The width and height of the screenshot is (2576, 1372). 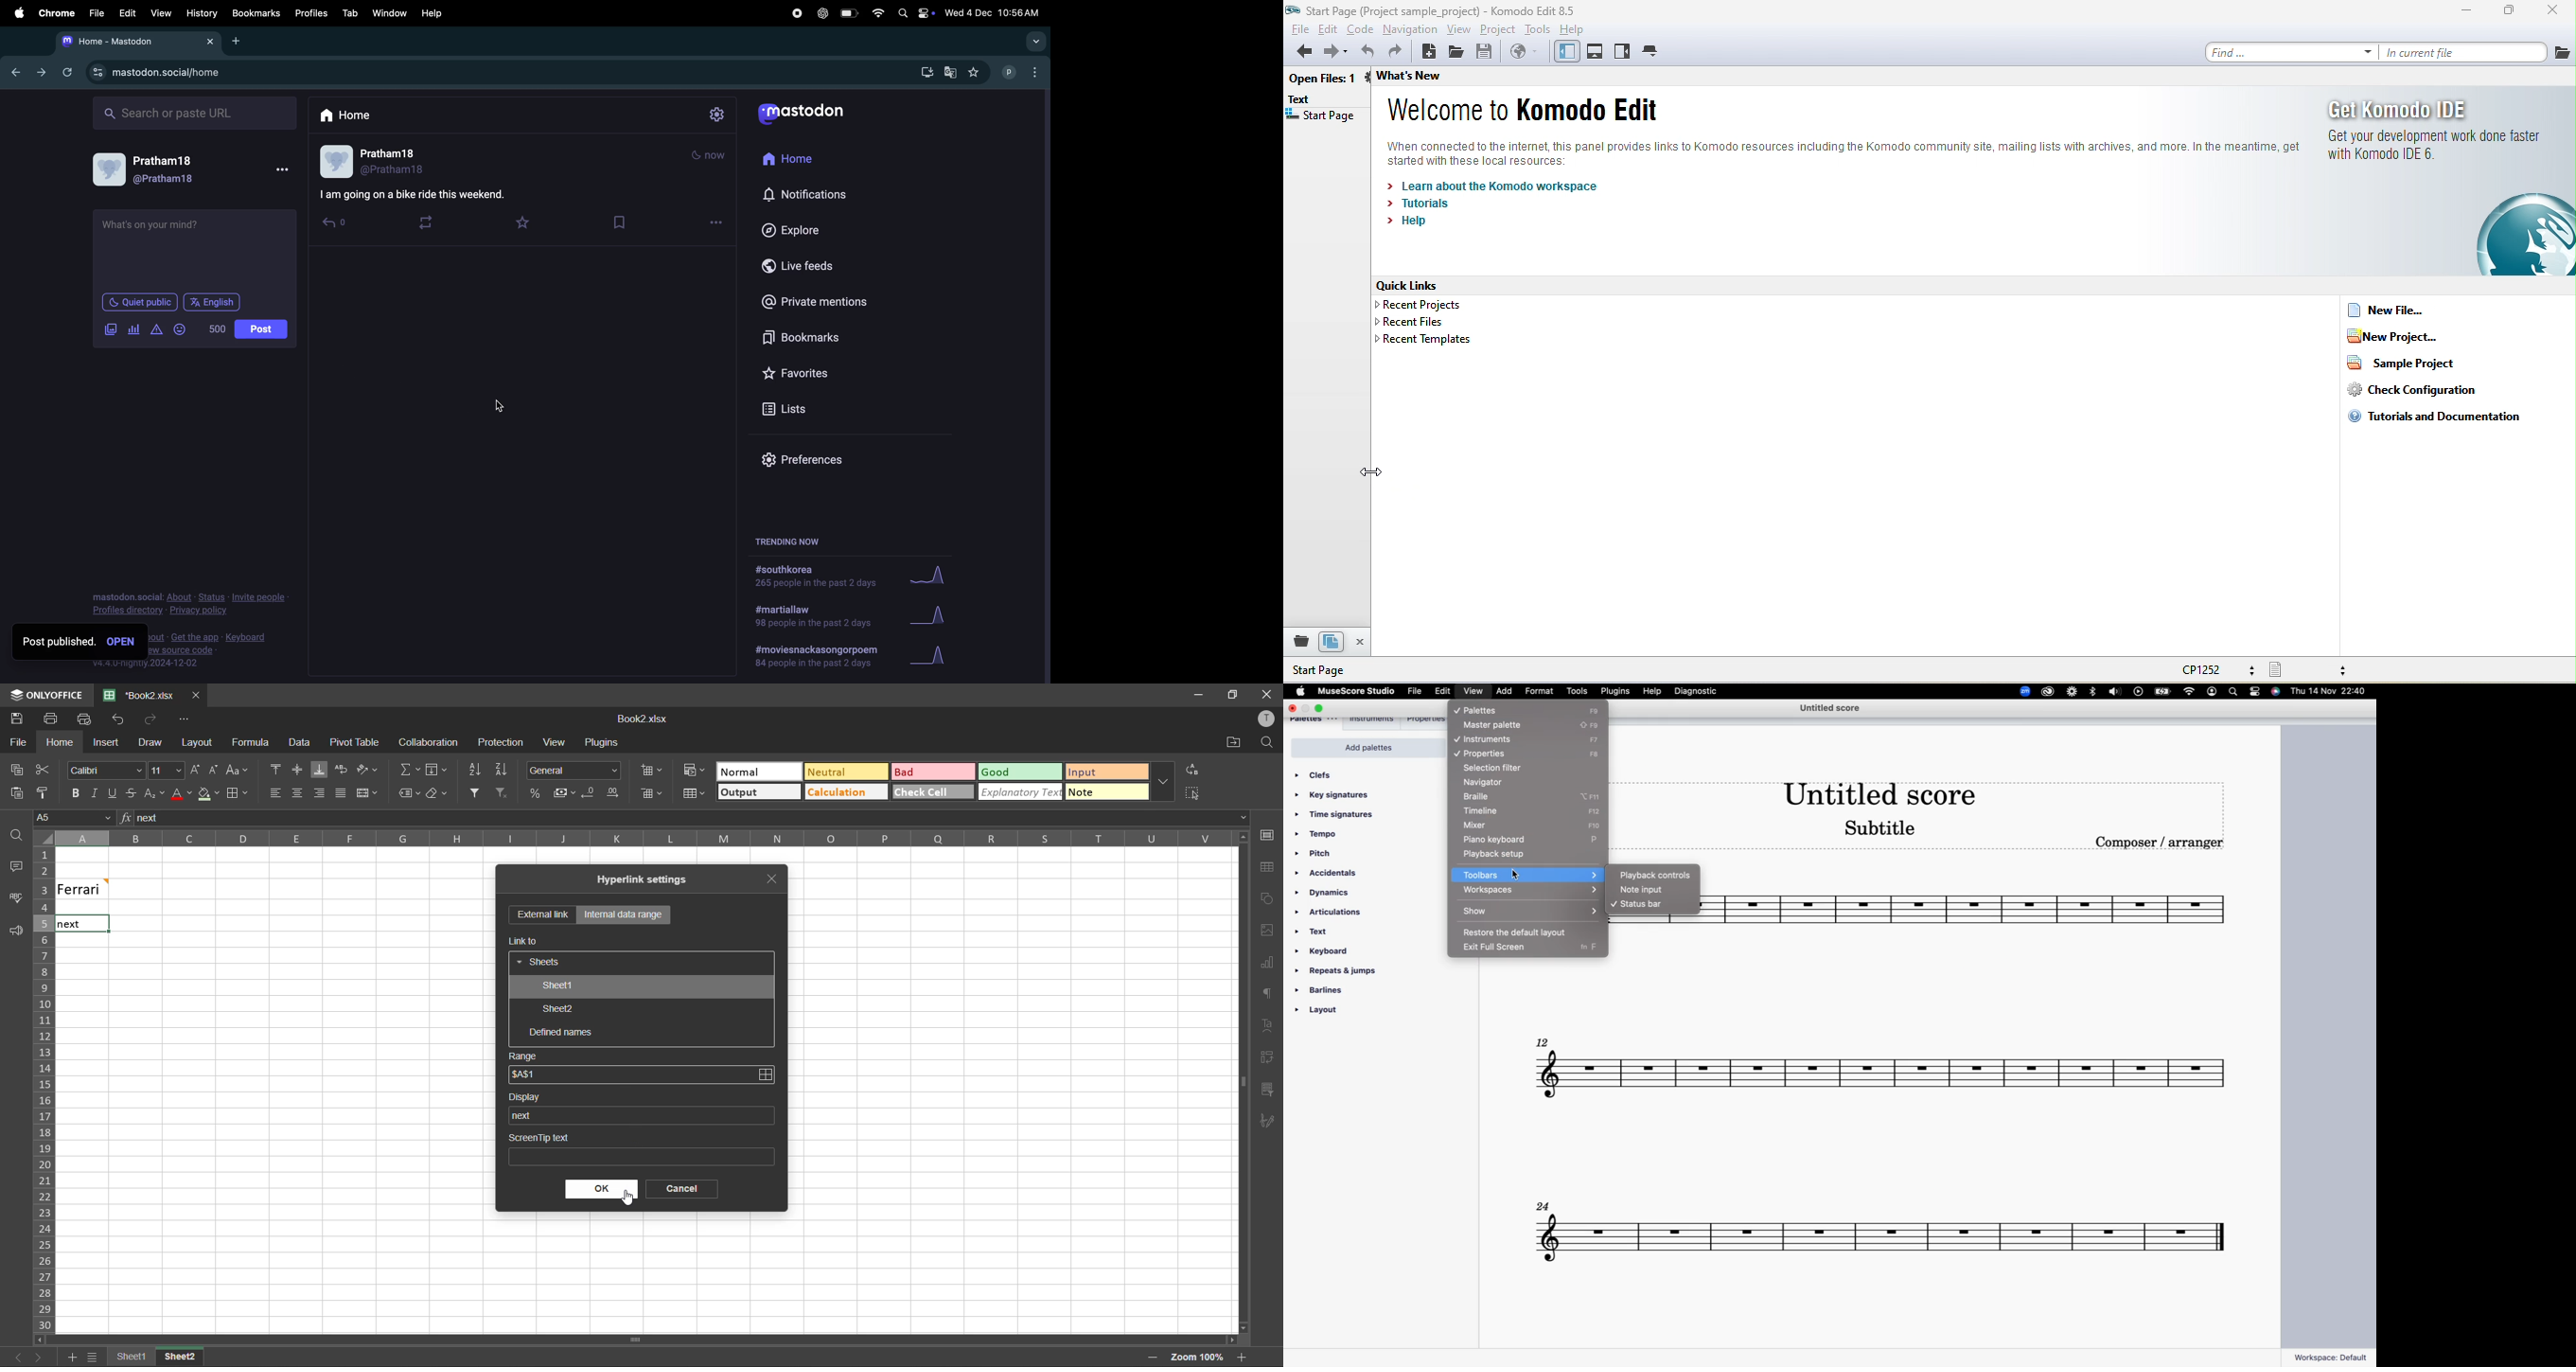 What do you see at coordinates (1539, 691) in the screenshot?
I see `format` at bounding box center [1539, 691].